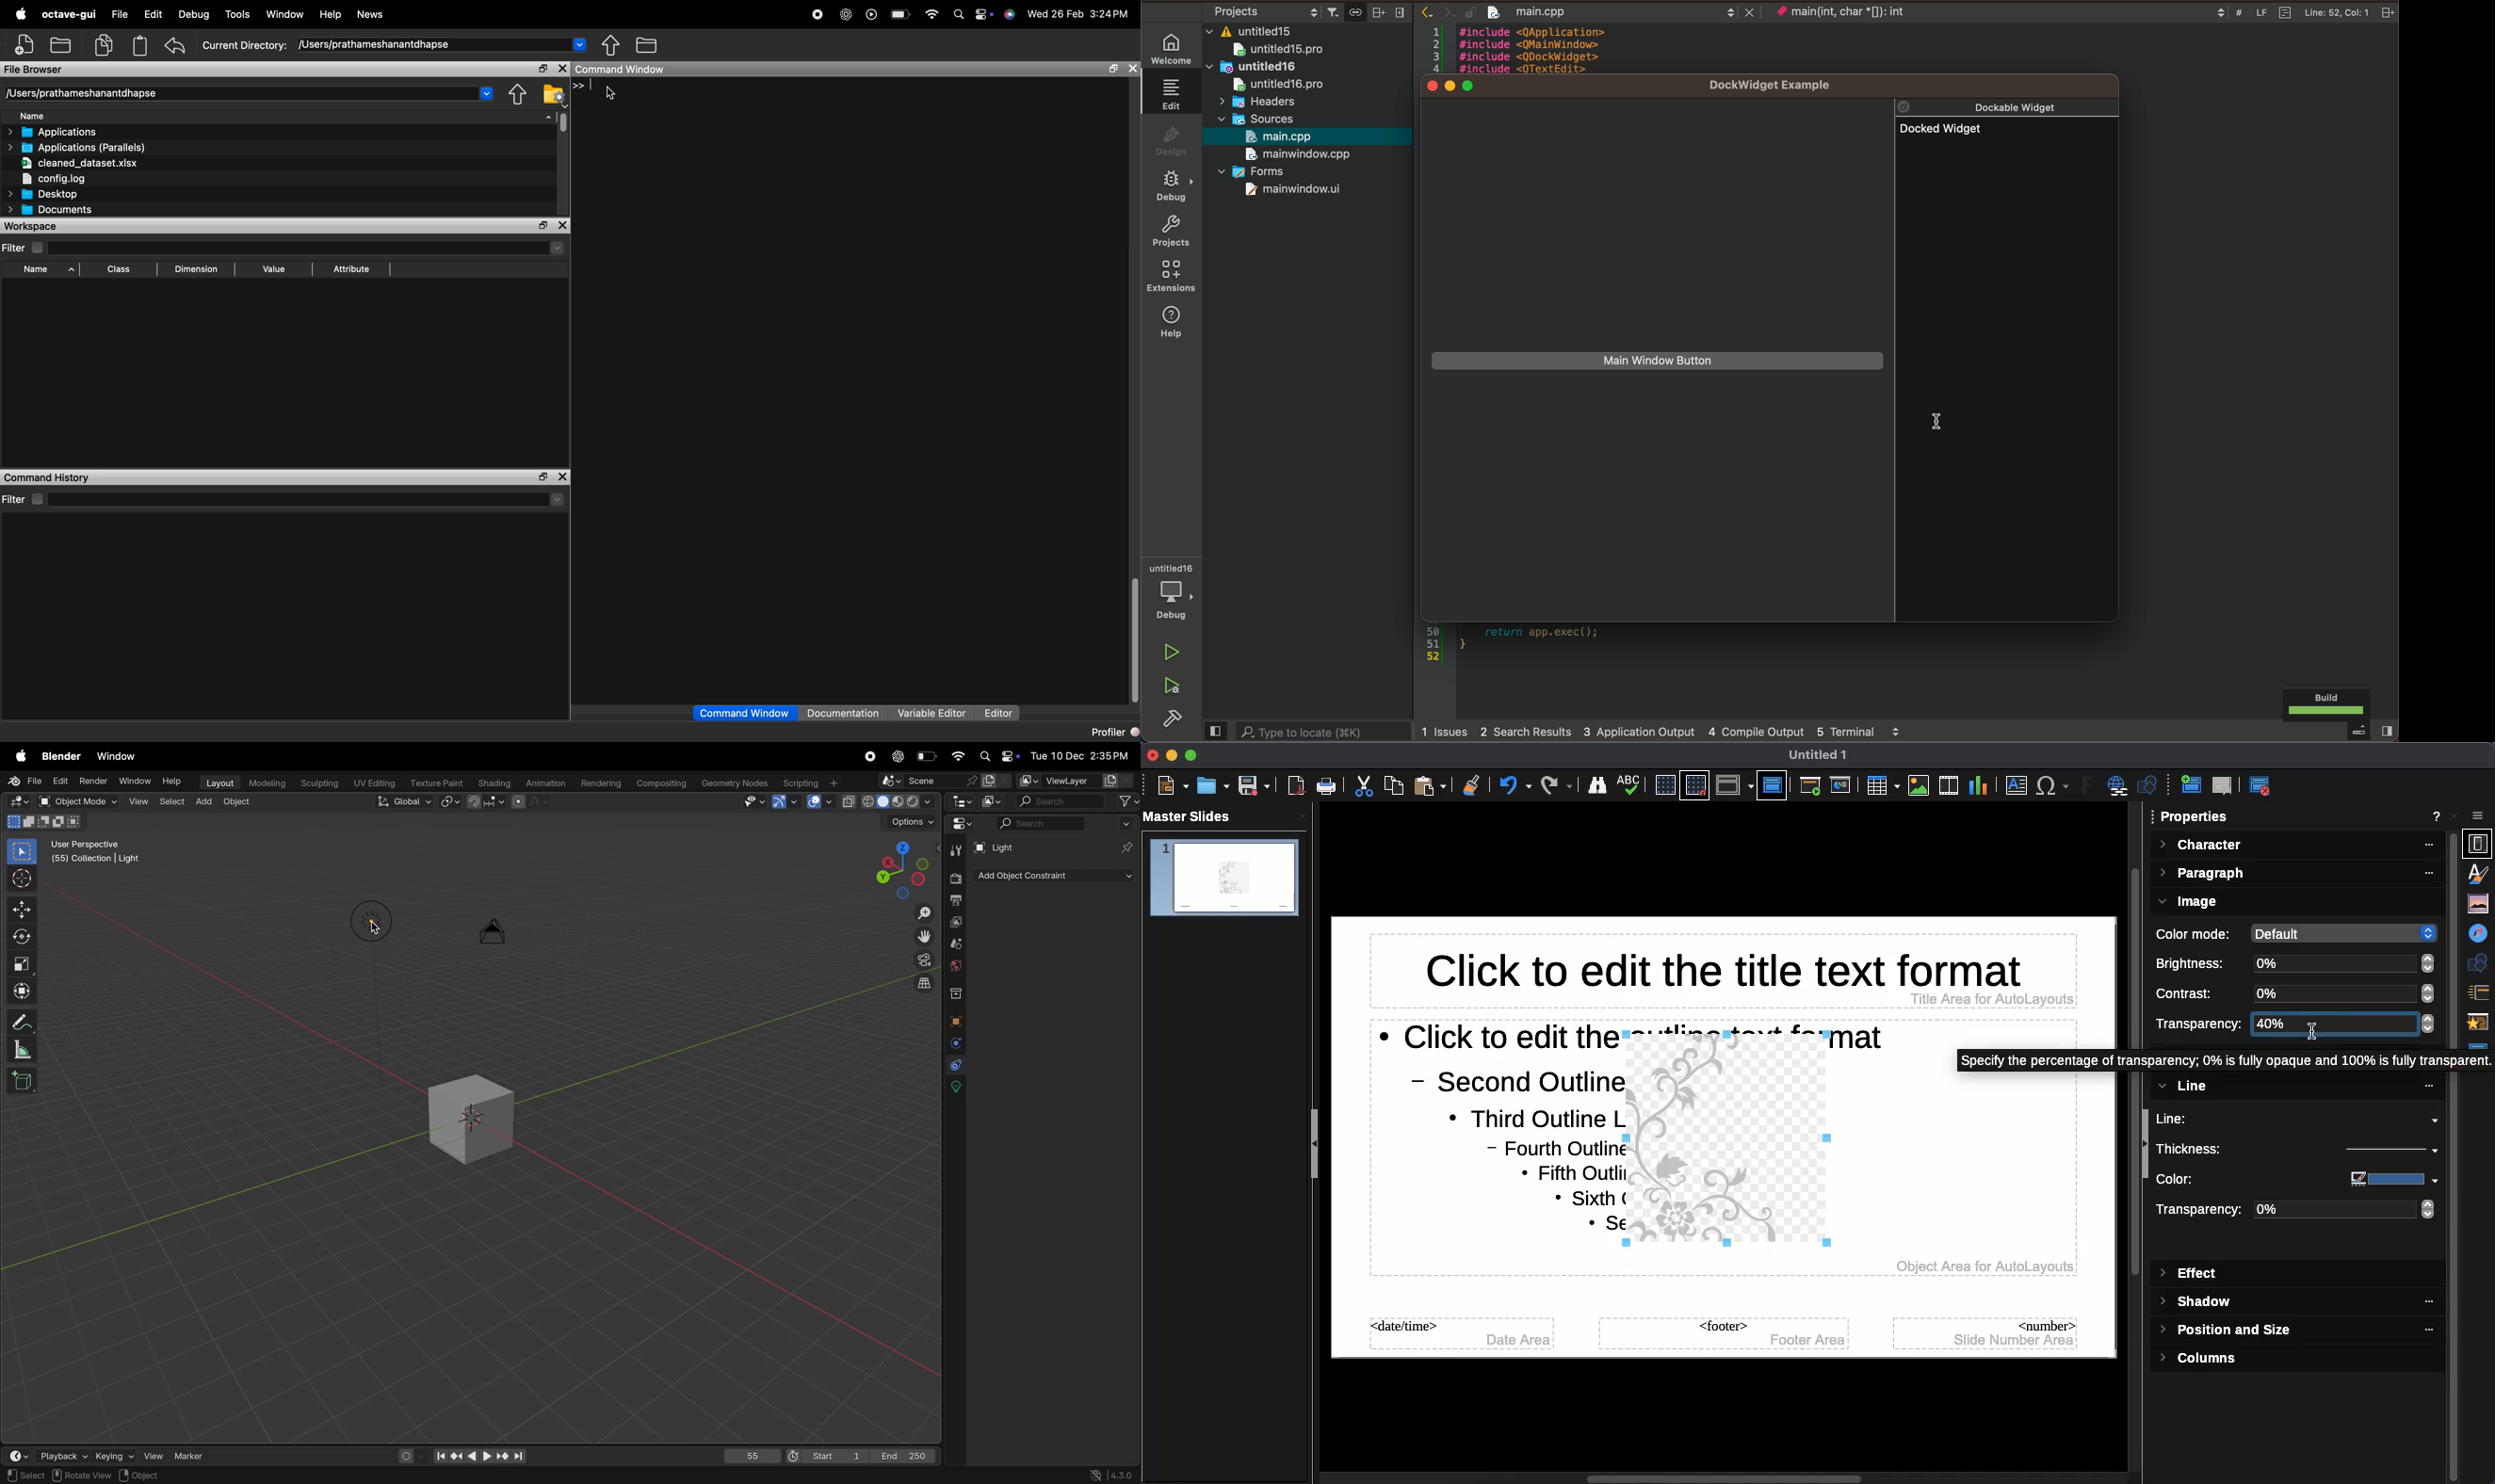 This screenshot has height=1484, width=2520. I want to click on object, so click(958, 1019).